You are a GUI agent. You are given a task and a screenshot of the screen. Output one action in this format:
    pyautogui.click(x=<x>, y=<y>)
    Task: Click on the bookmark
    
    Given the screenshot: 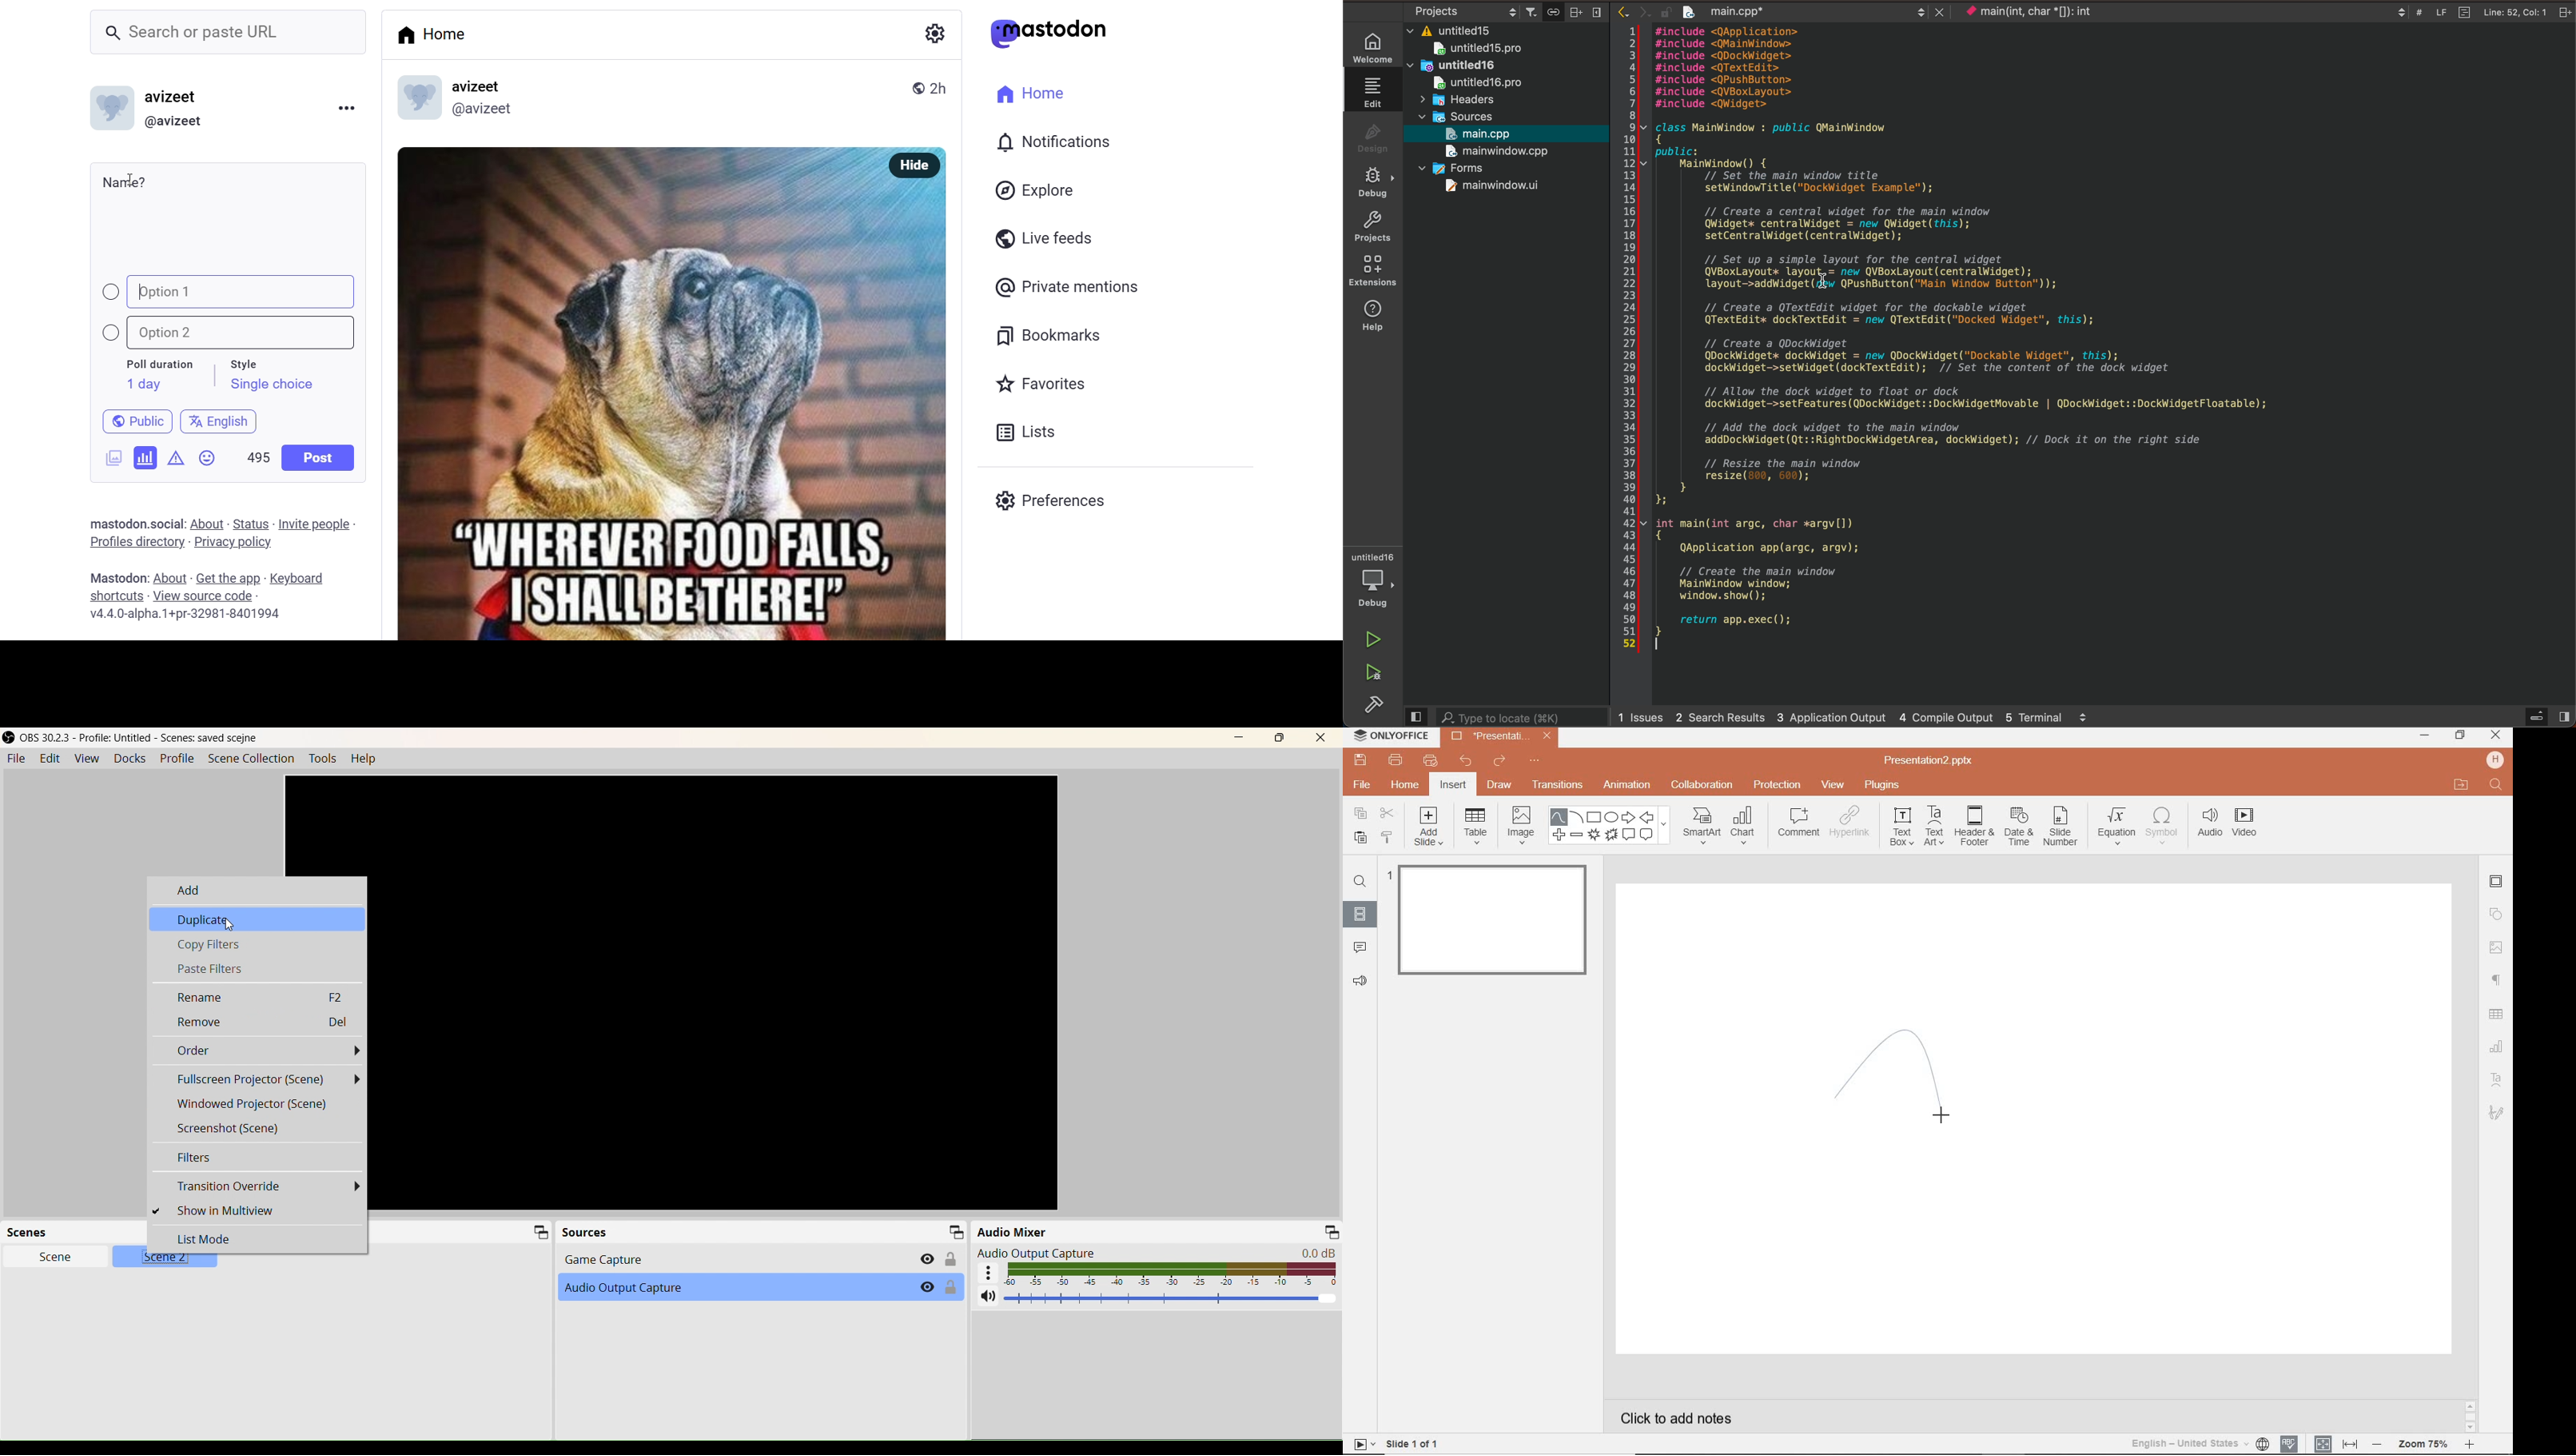 What is the action you would take?
    pyautogui.click(x=1051, y=334)
    